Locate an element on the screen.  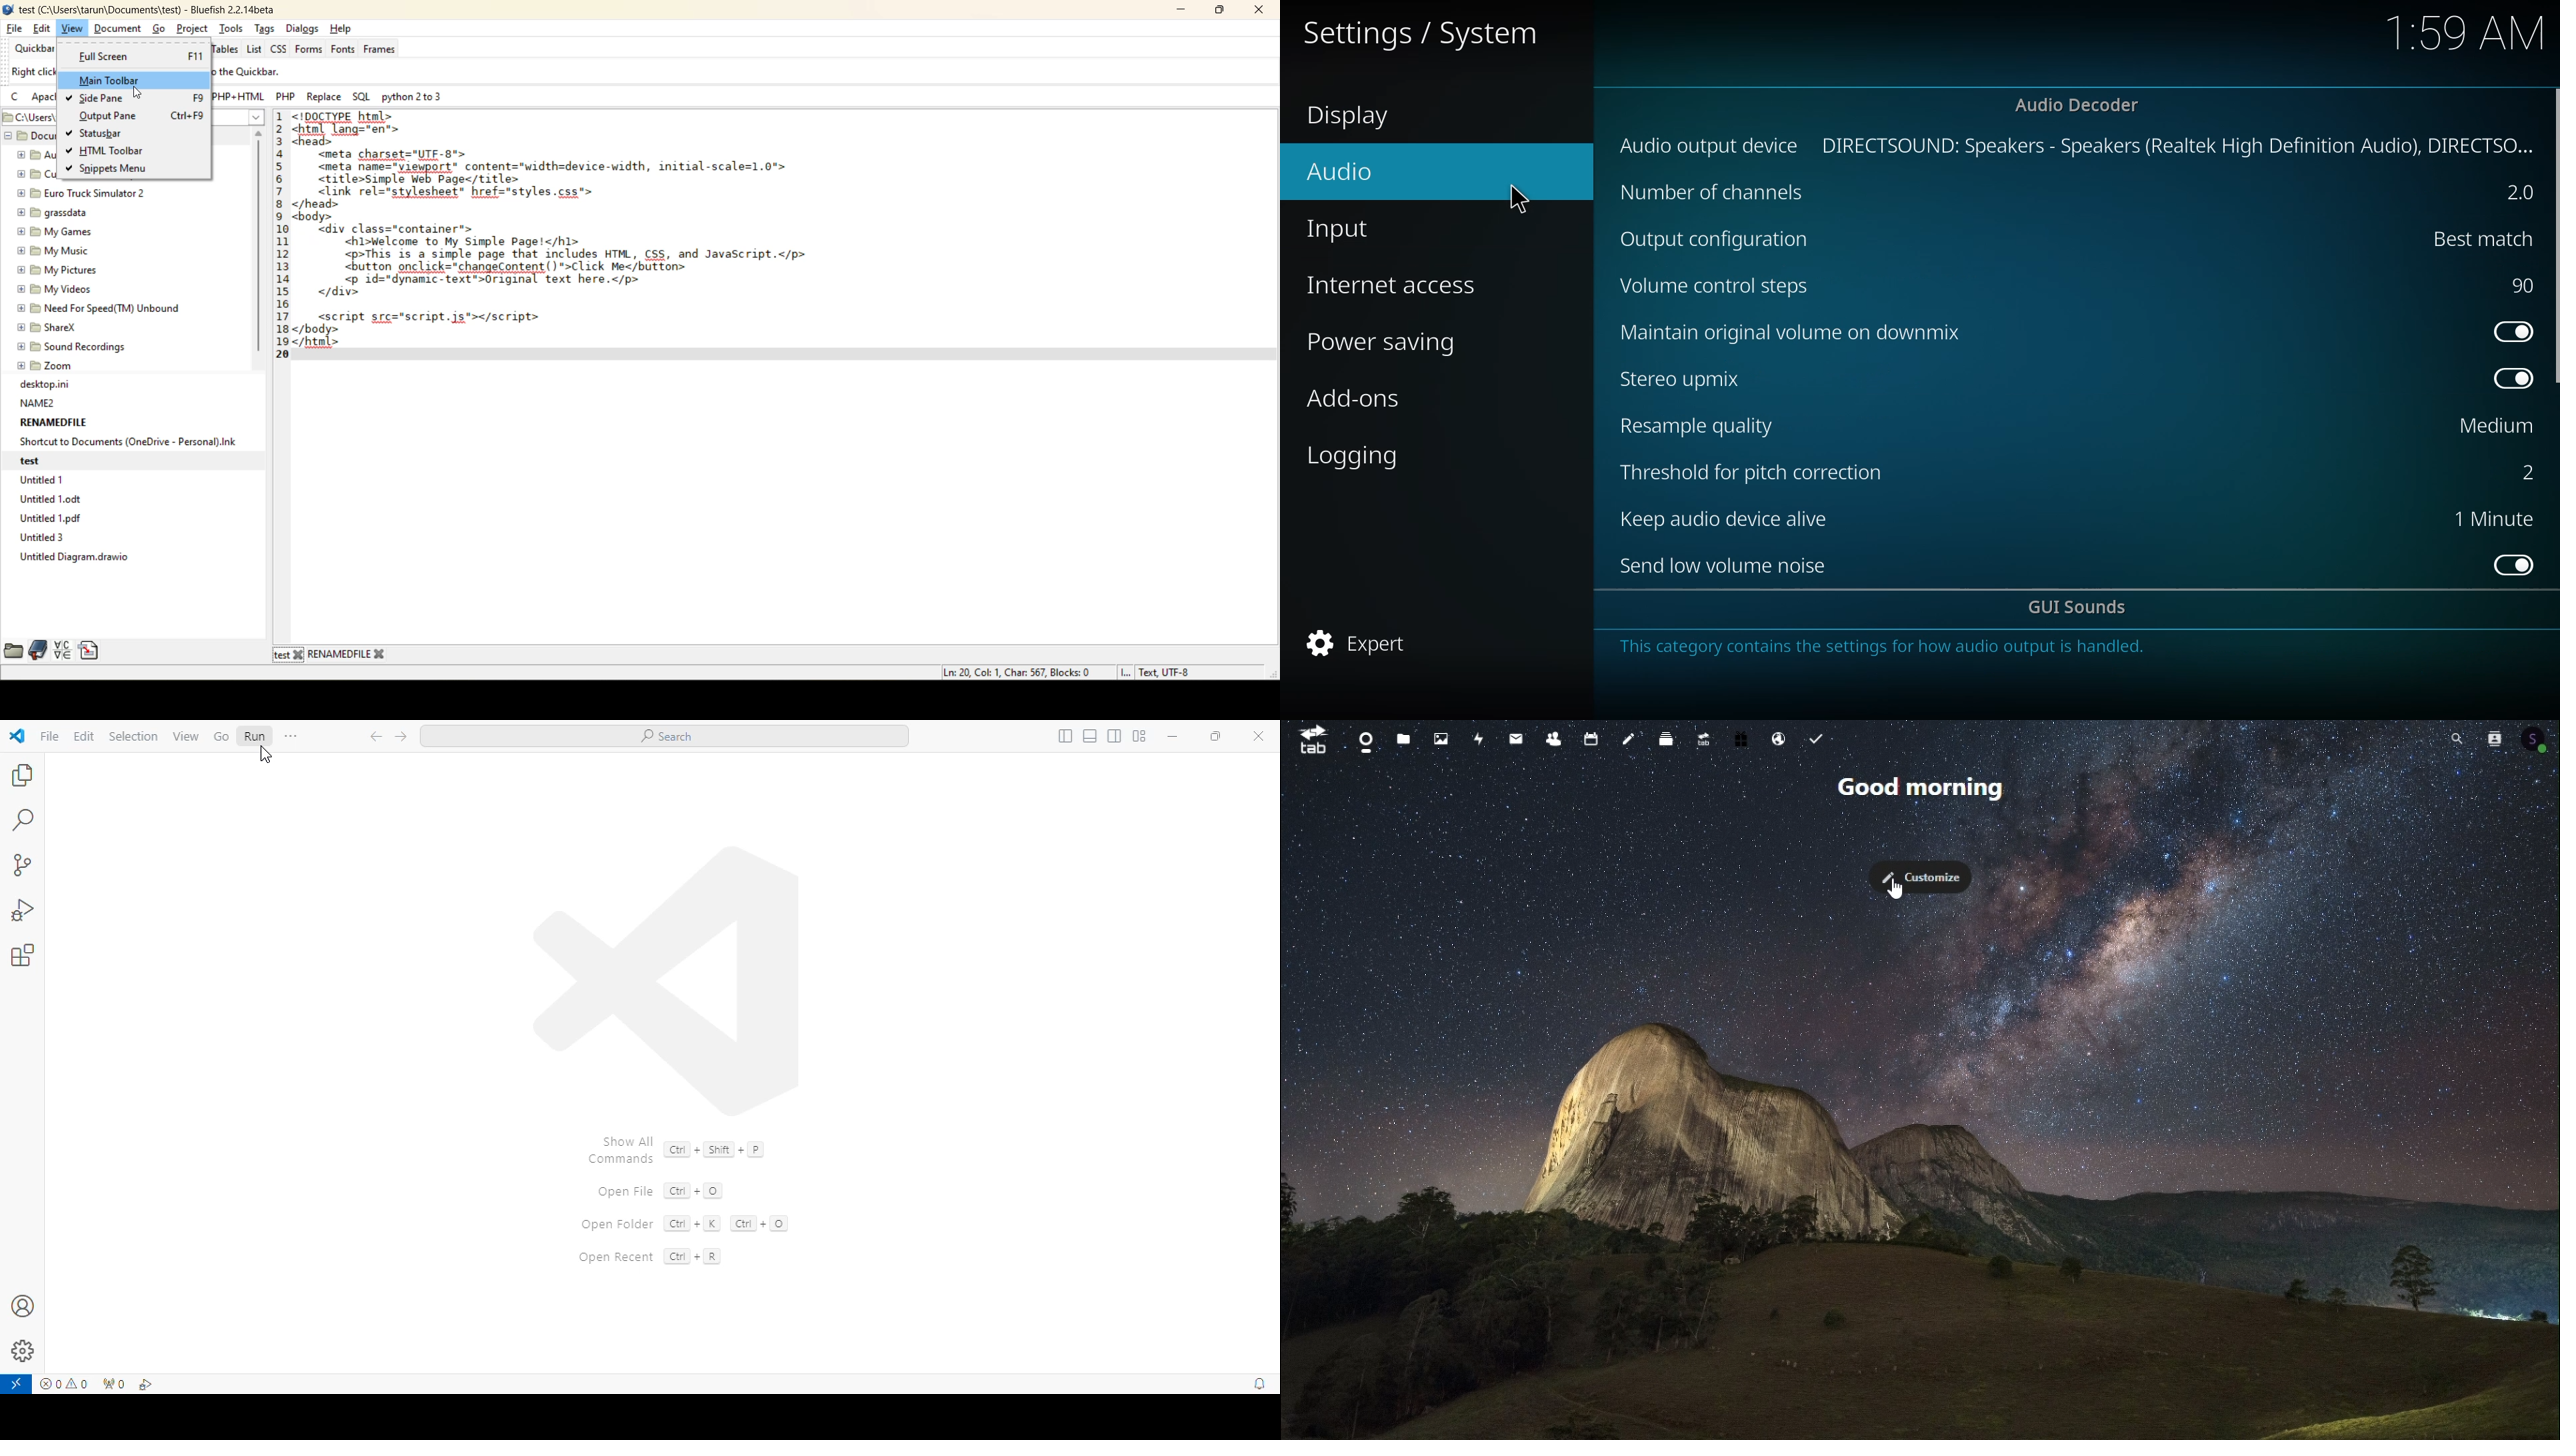
notes is located at coordinates (1632, 736).